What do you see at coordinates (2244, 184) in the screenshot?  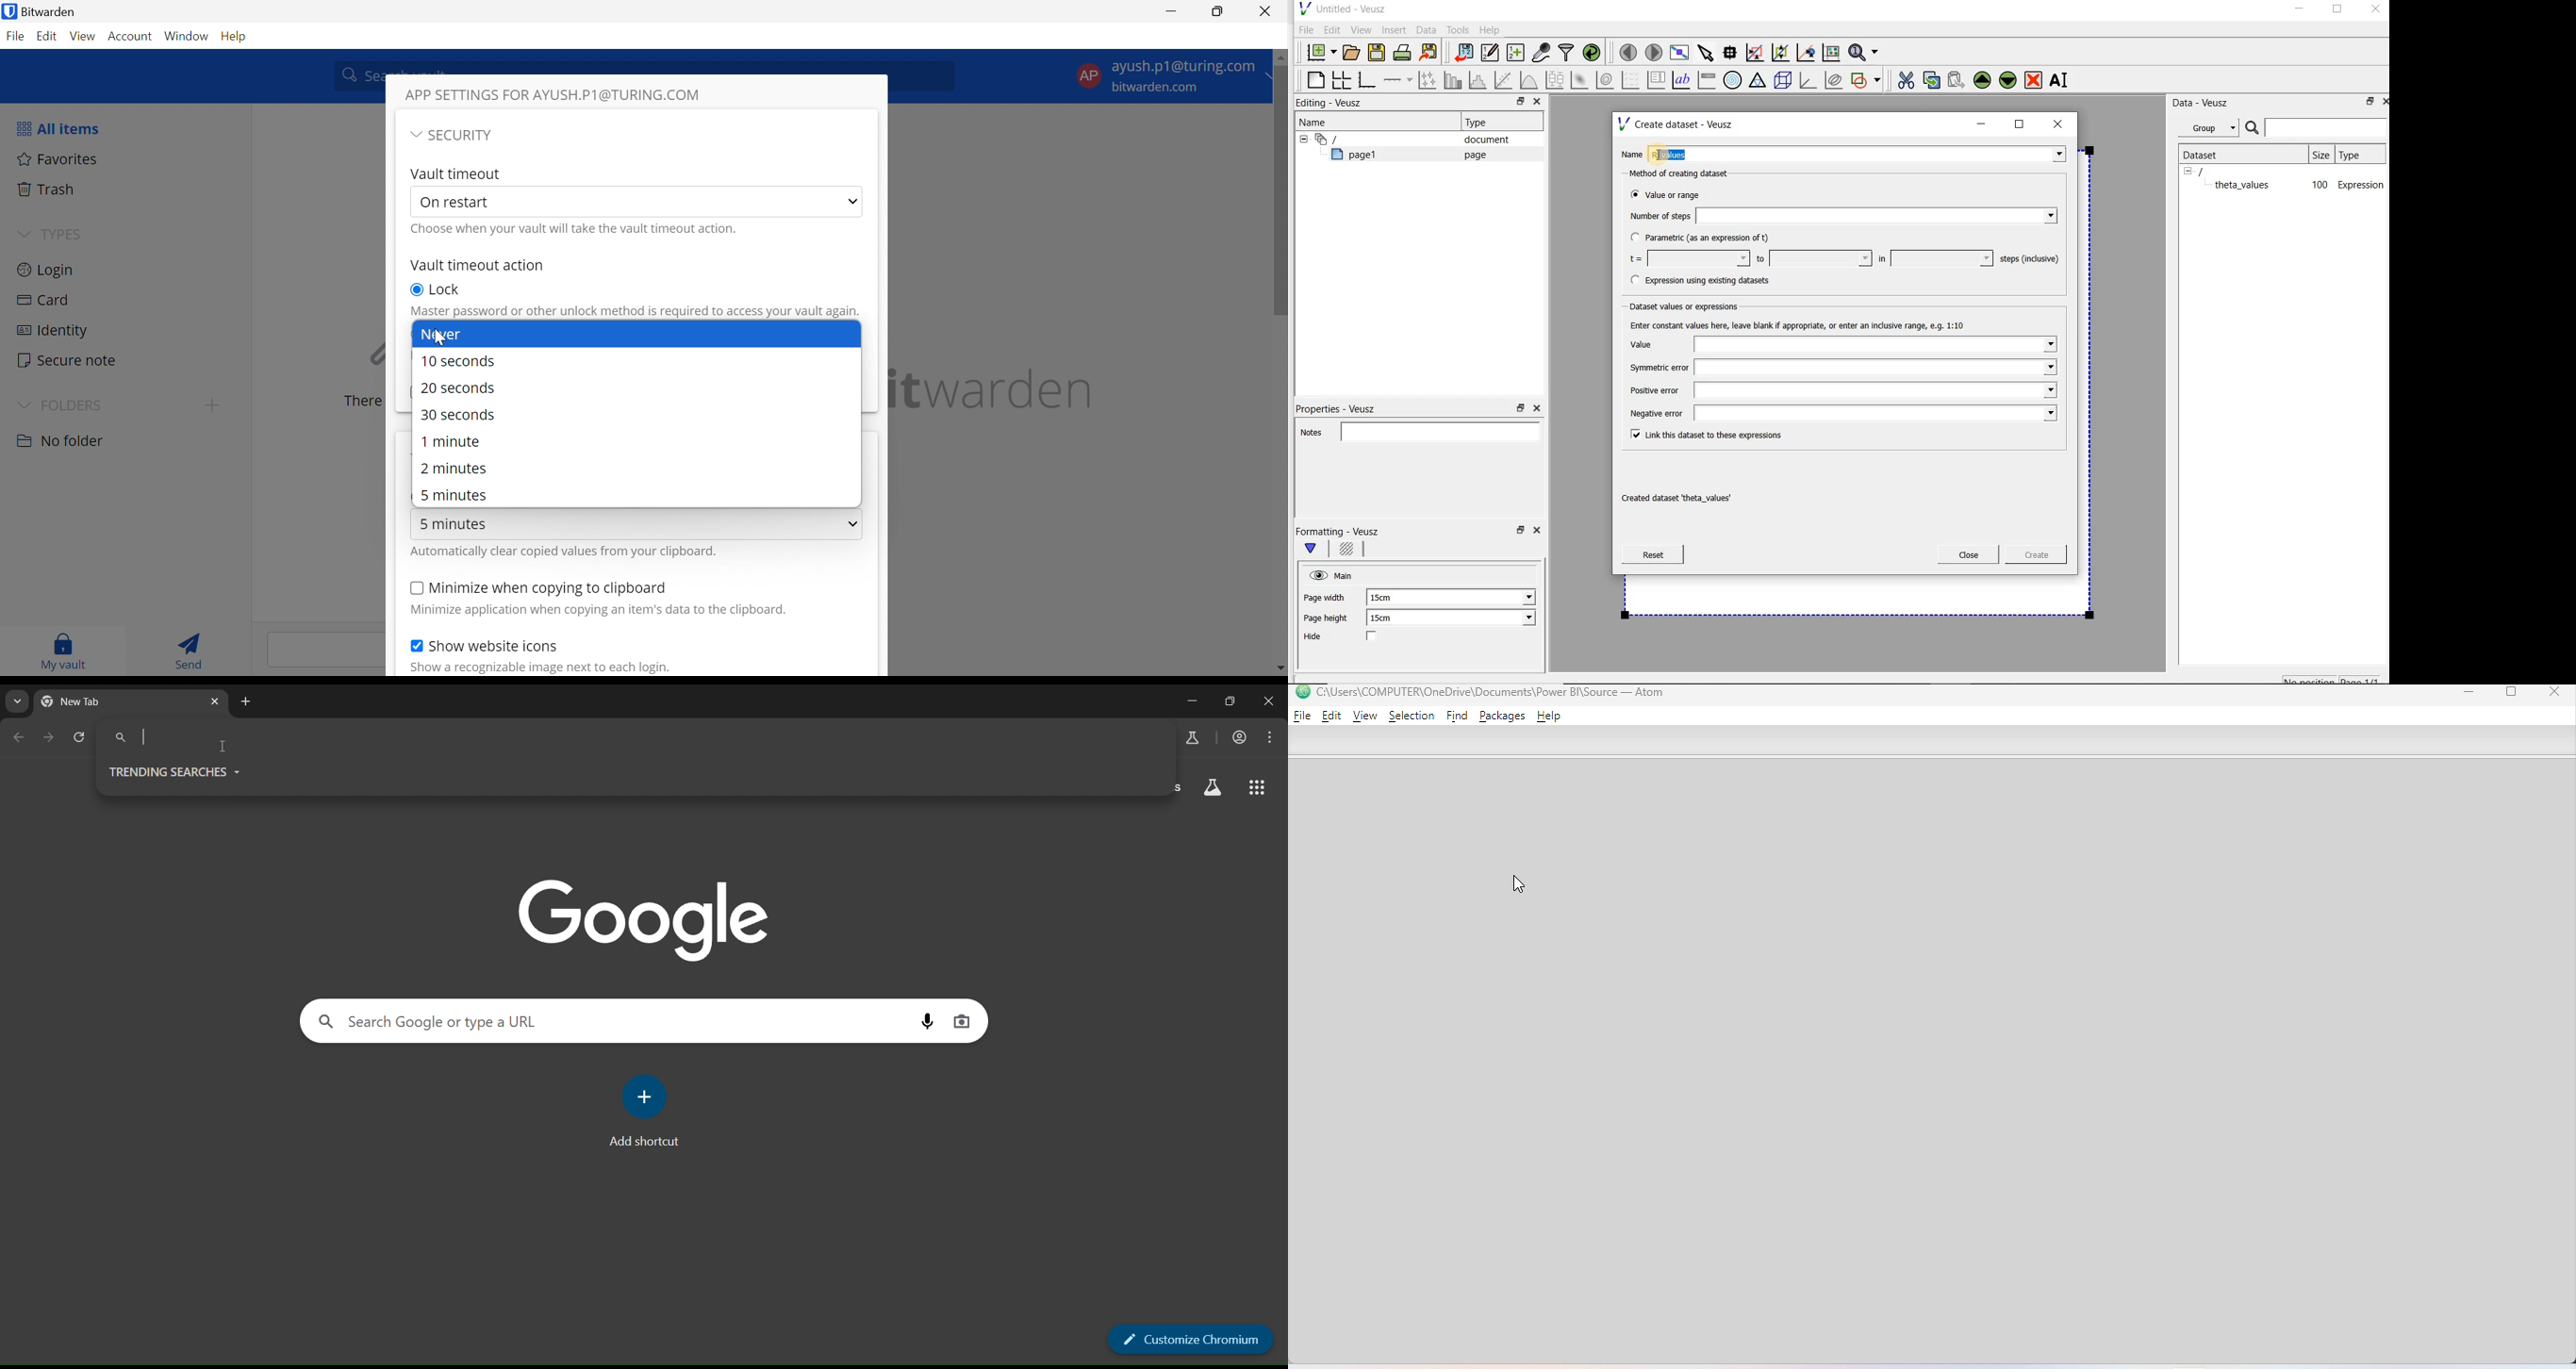 I see `theta_values` at bounding box center [2244, 184].